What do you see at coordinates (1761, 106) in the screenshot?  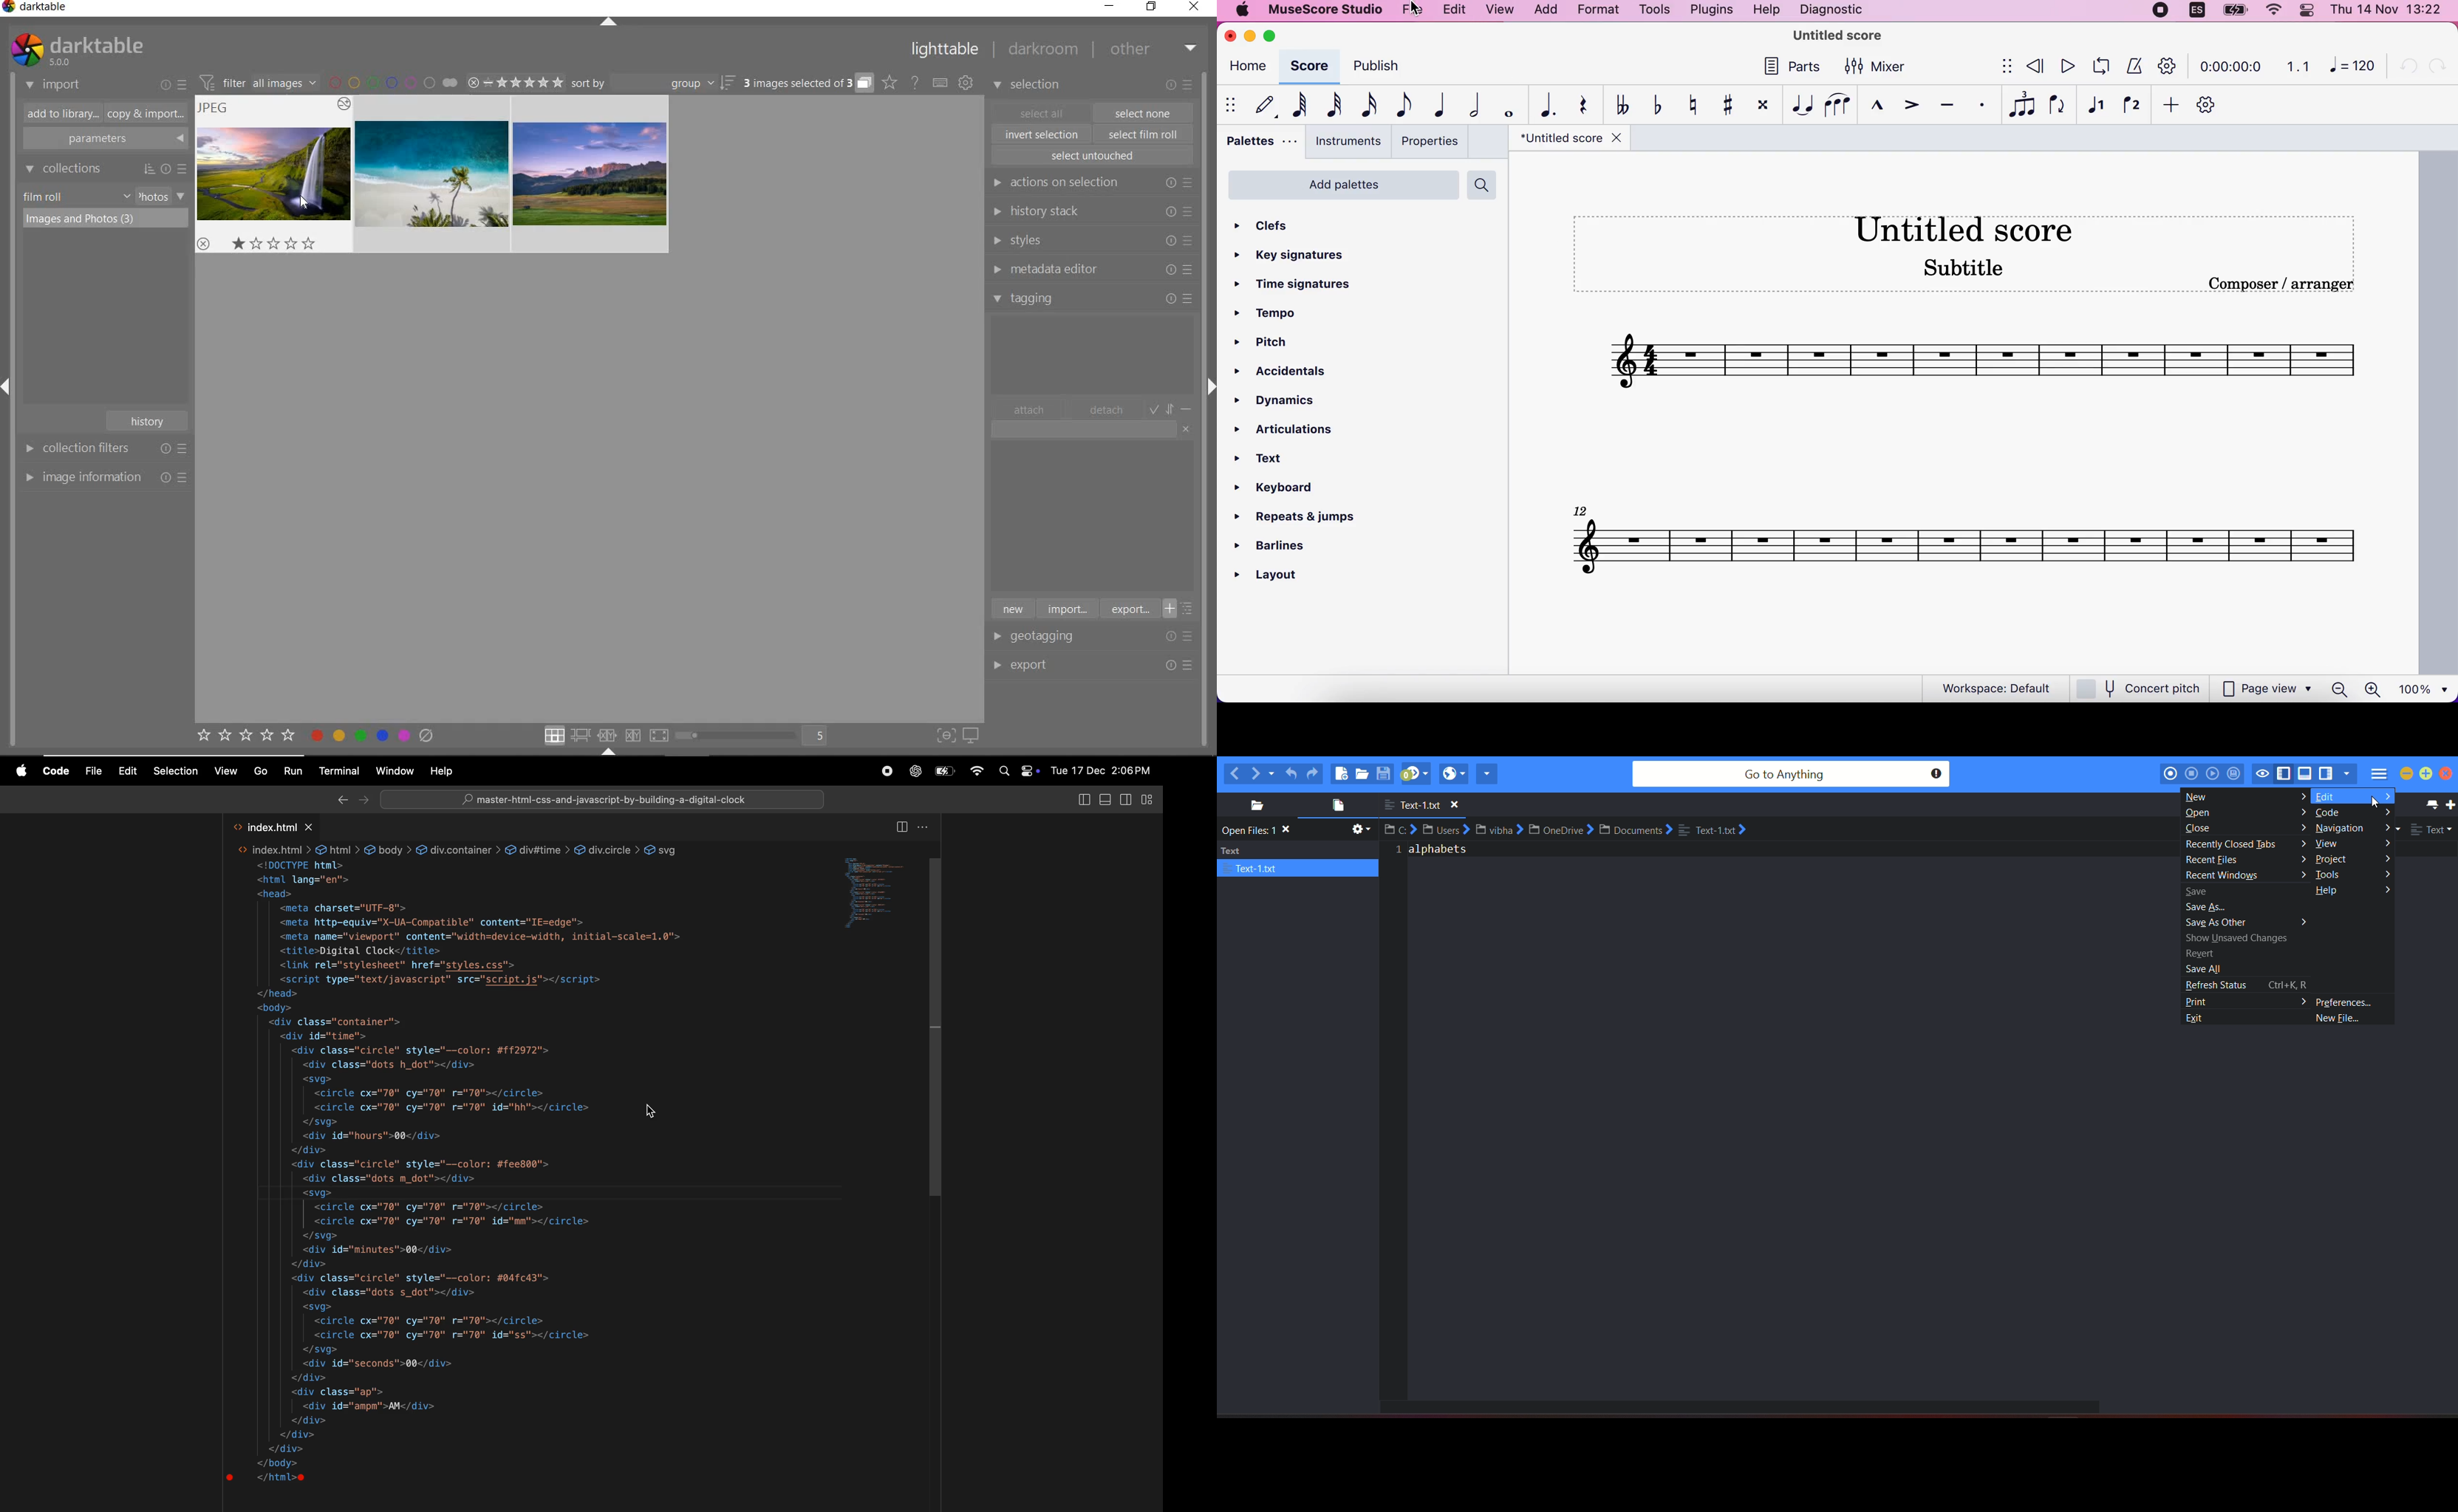 I see `toggle double sharp` at bounding box center [1761, 106].